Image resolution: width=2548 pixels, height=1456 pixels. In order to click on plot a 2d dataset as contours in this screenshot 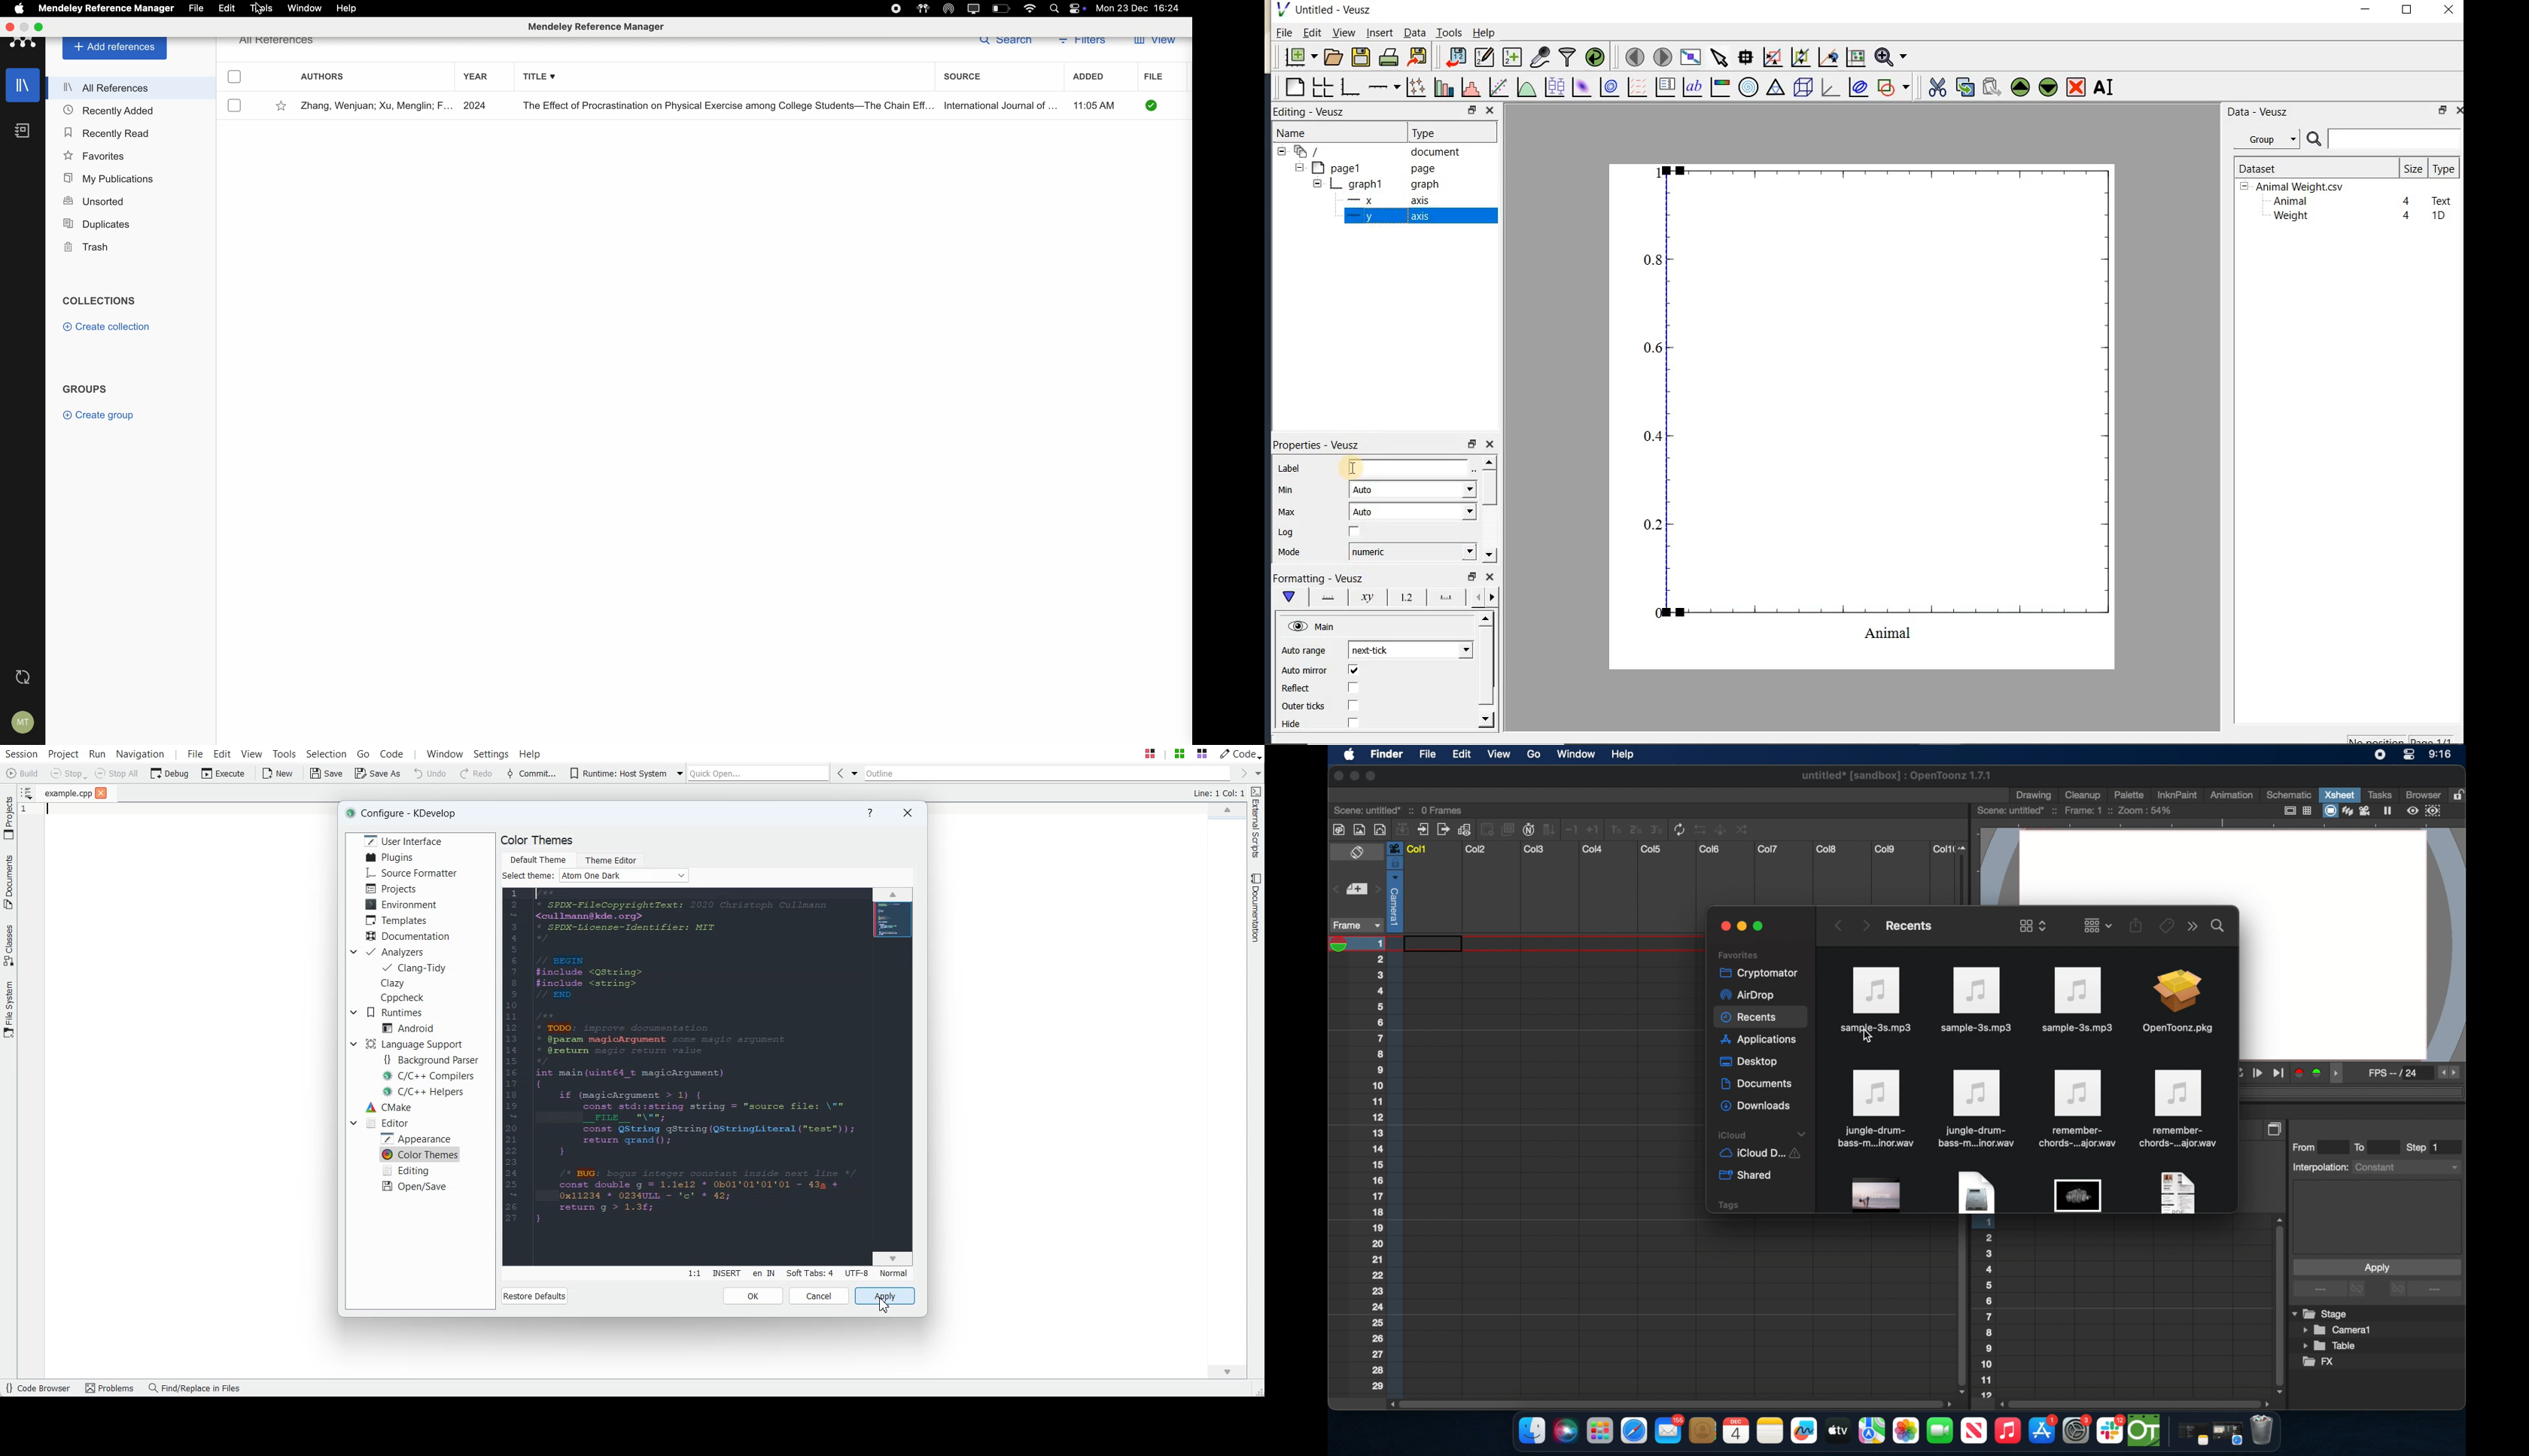, I will do `click(1608, 86)`.